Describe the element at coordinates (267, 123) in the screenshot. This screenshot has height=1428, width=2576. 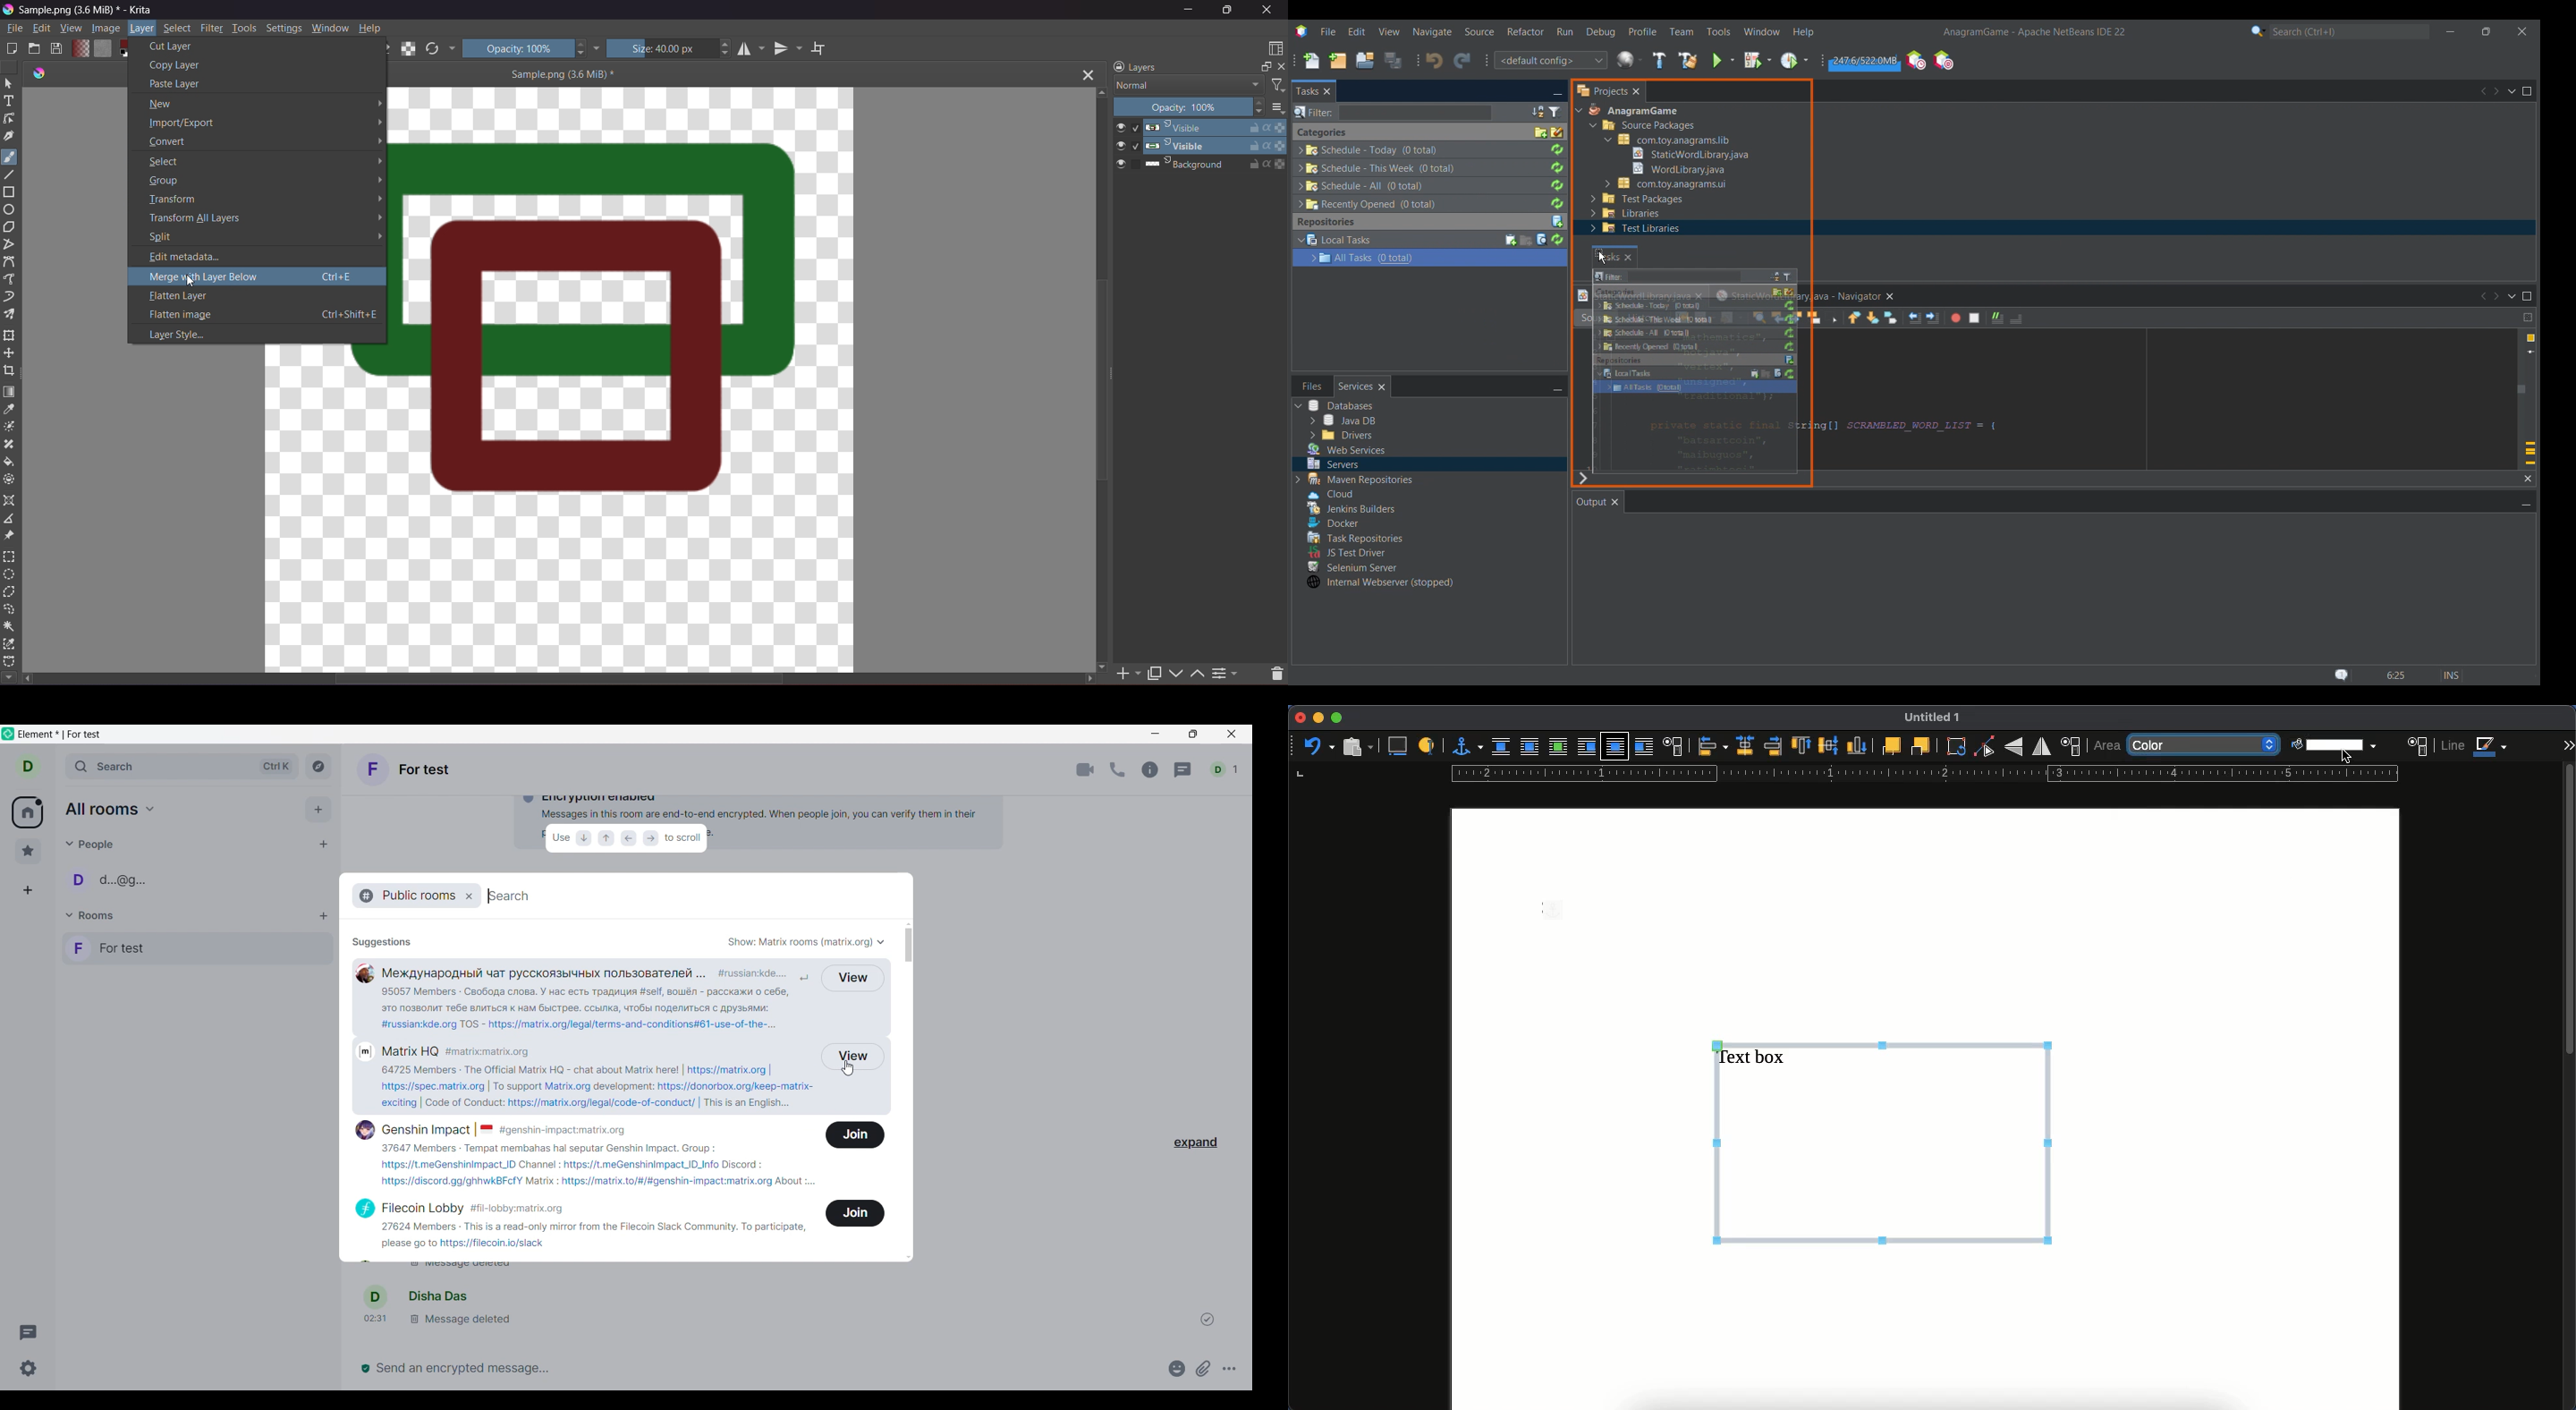
I see `Import/Export` at that location.